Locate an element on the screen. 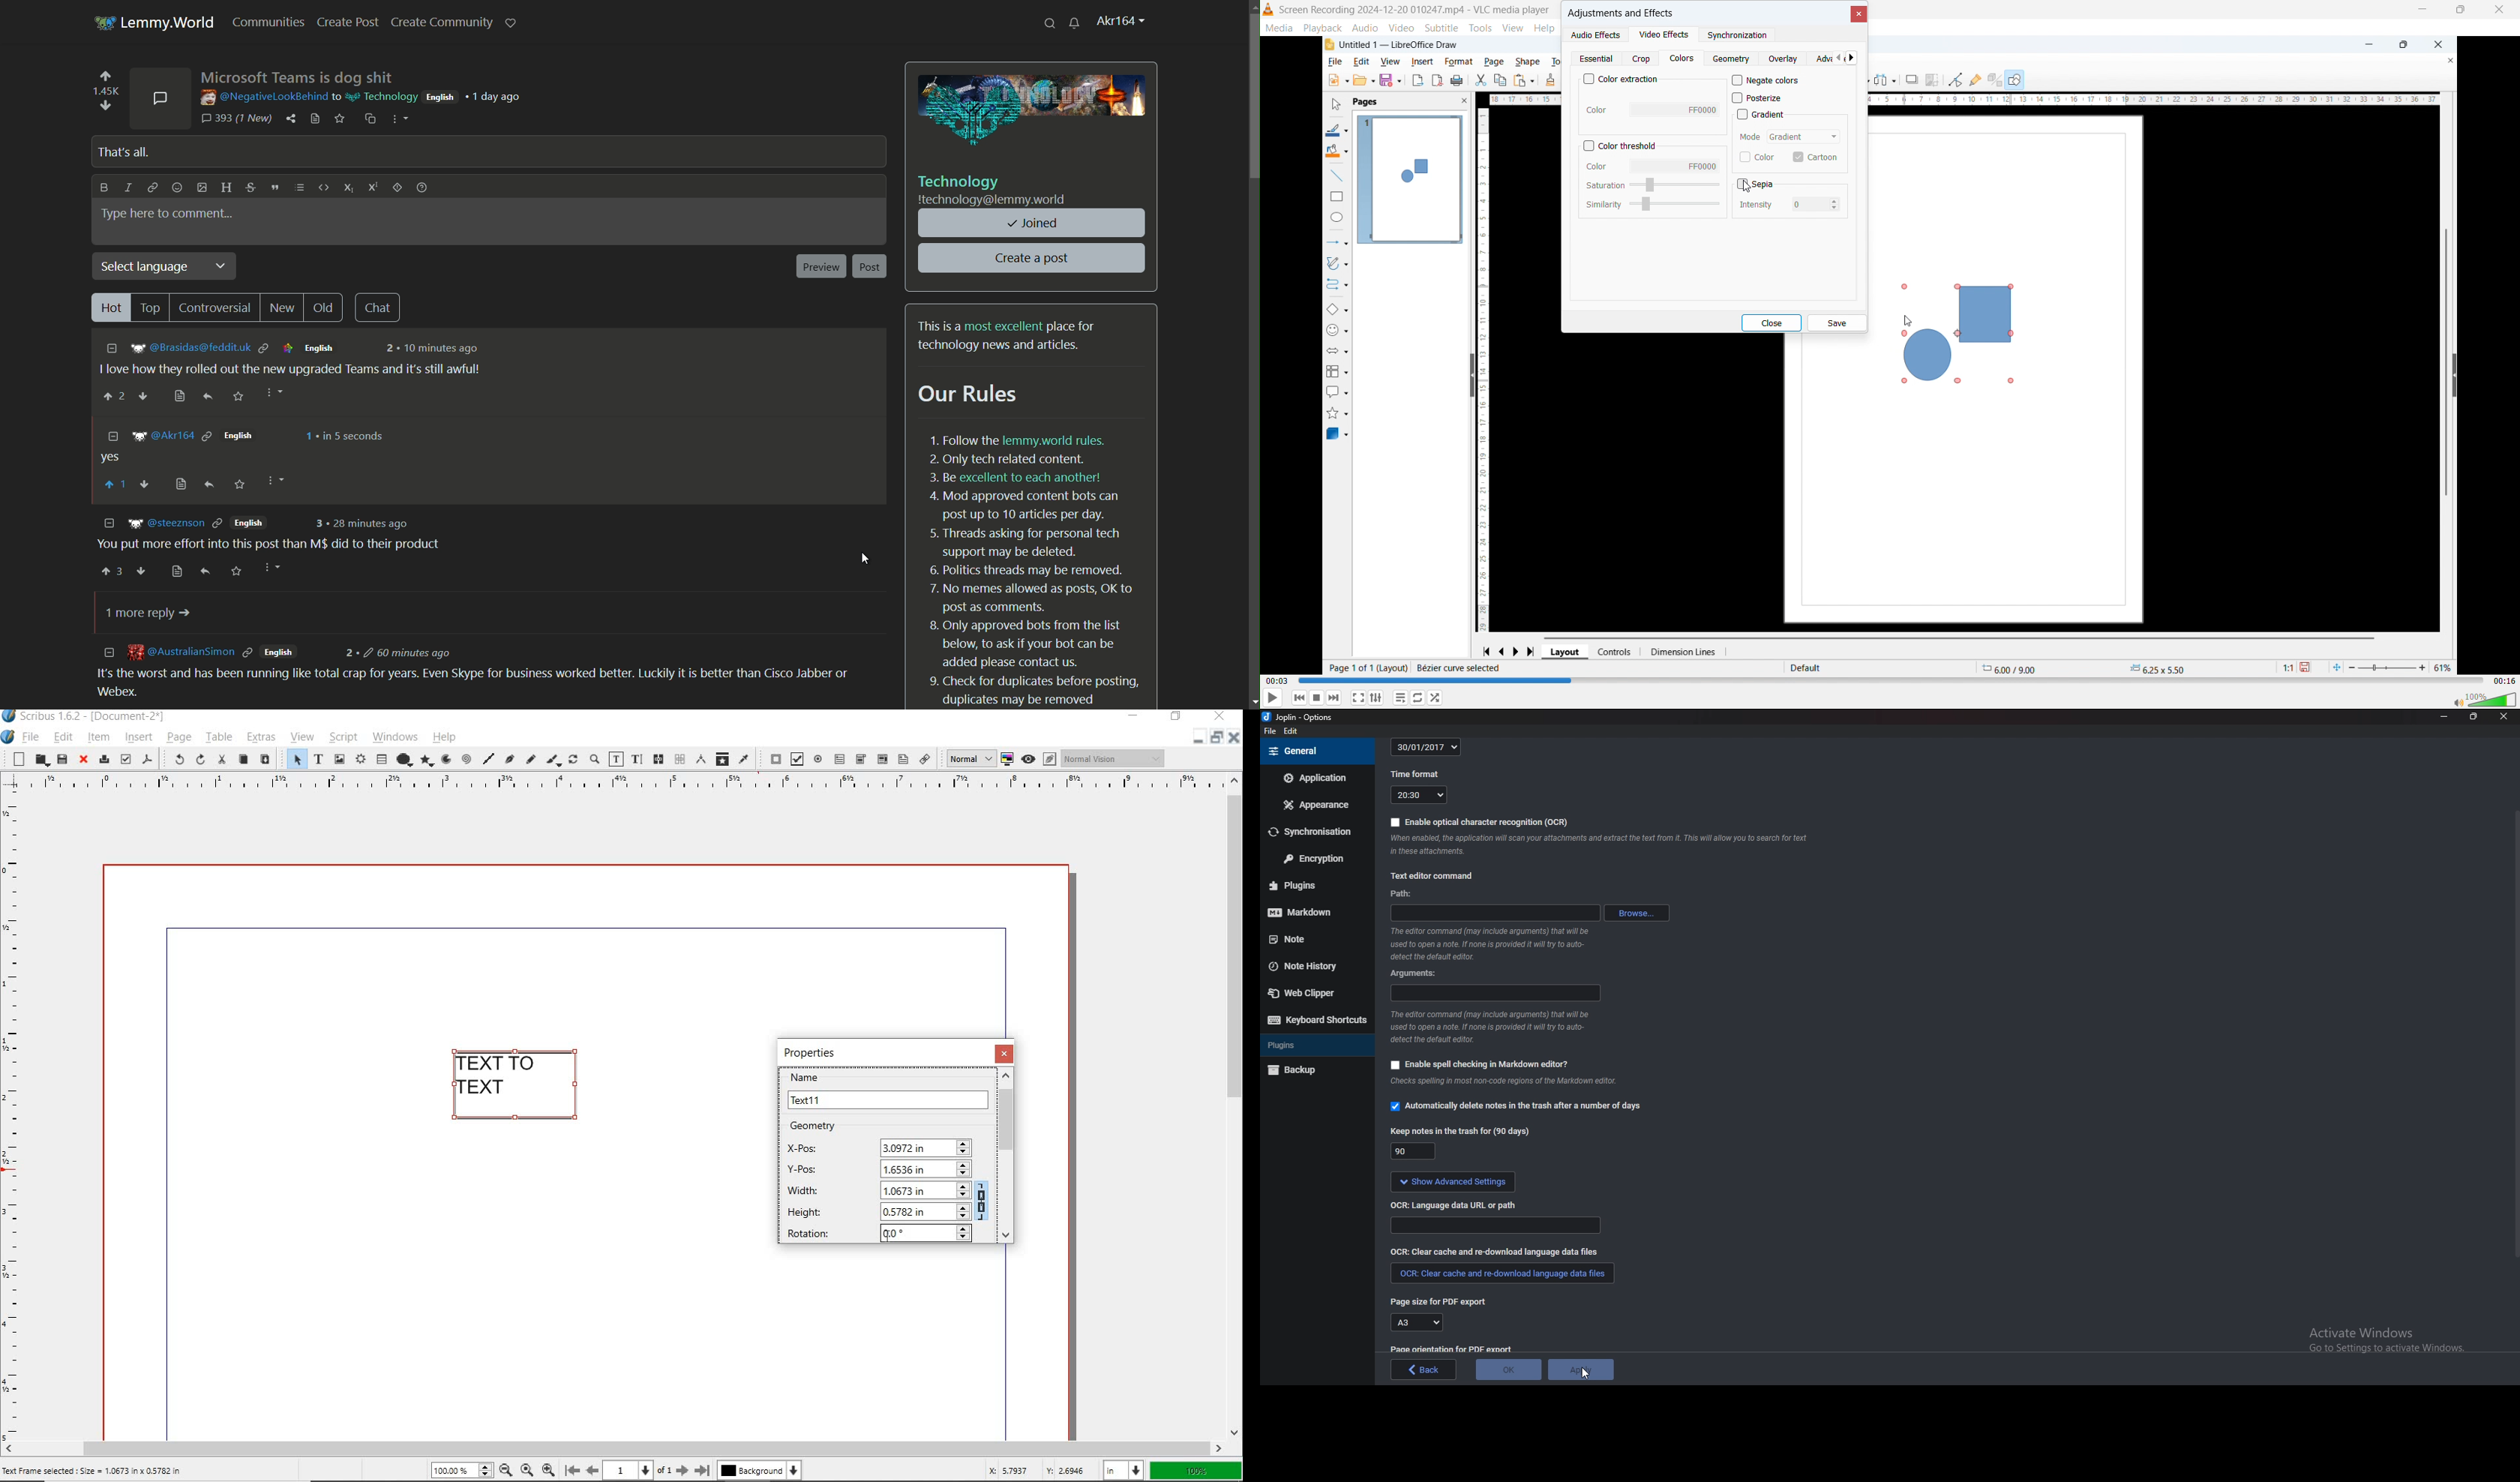 The height and width of the screenshot is (1484, 2520). Essential  is located at coordinates (1597, 59).